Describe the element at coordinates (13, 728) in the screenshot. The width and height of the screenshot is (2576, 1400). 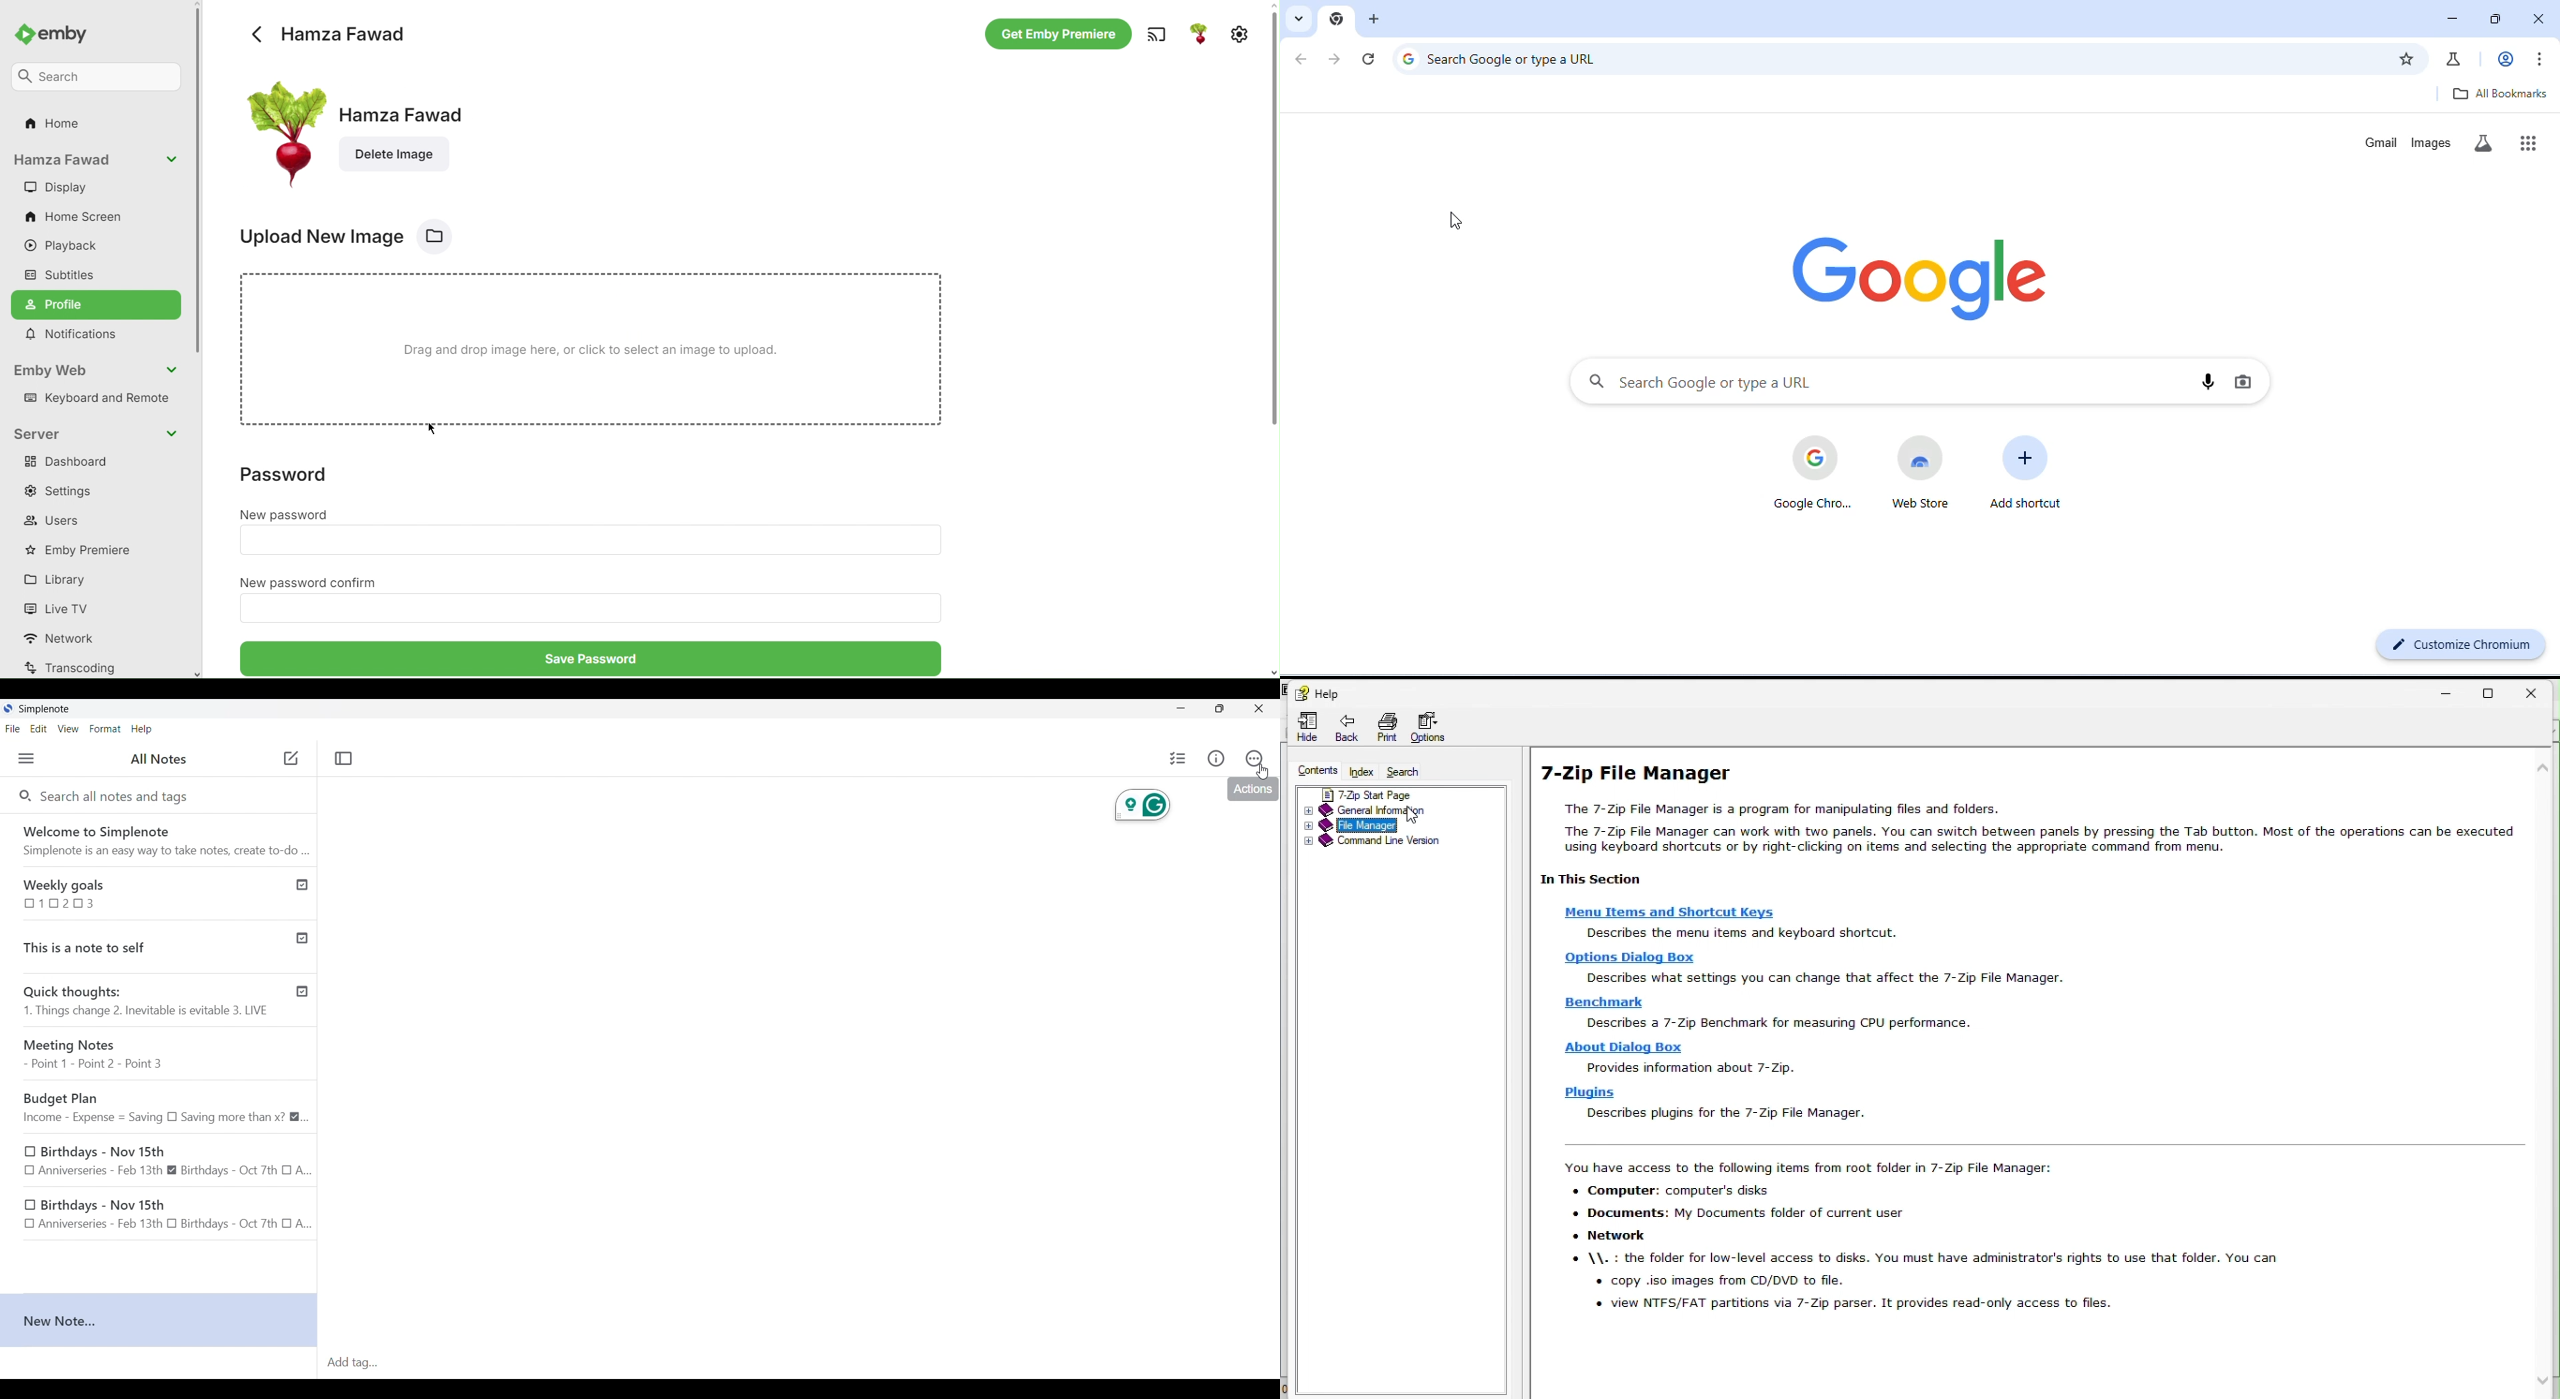
I see `File menu` at that location.